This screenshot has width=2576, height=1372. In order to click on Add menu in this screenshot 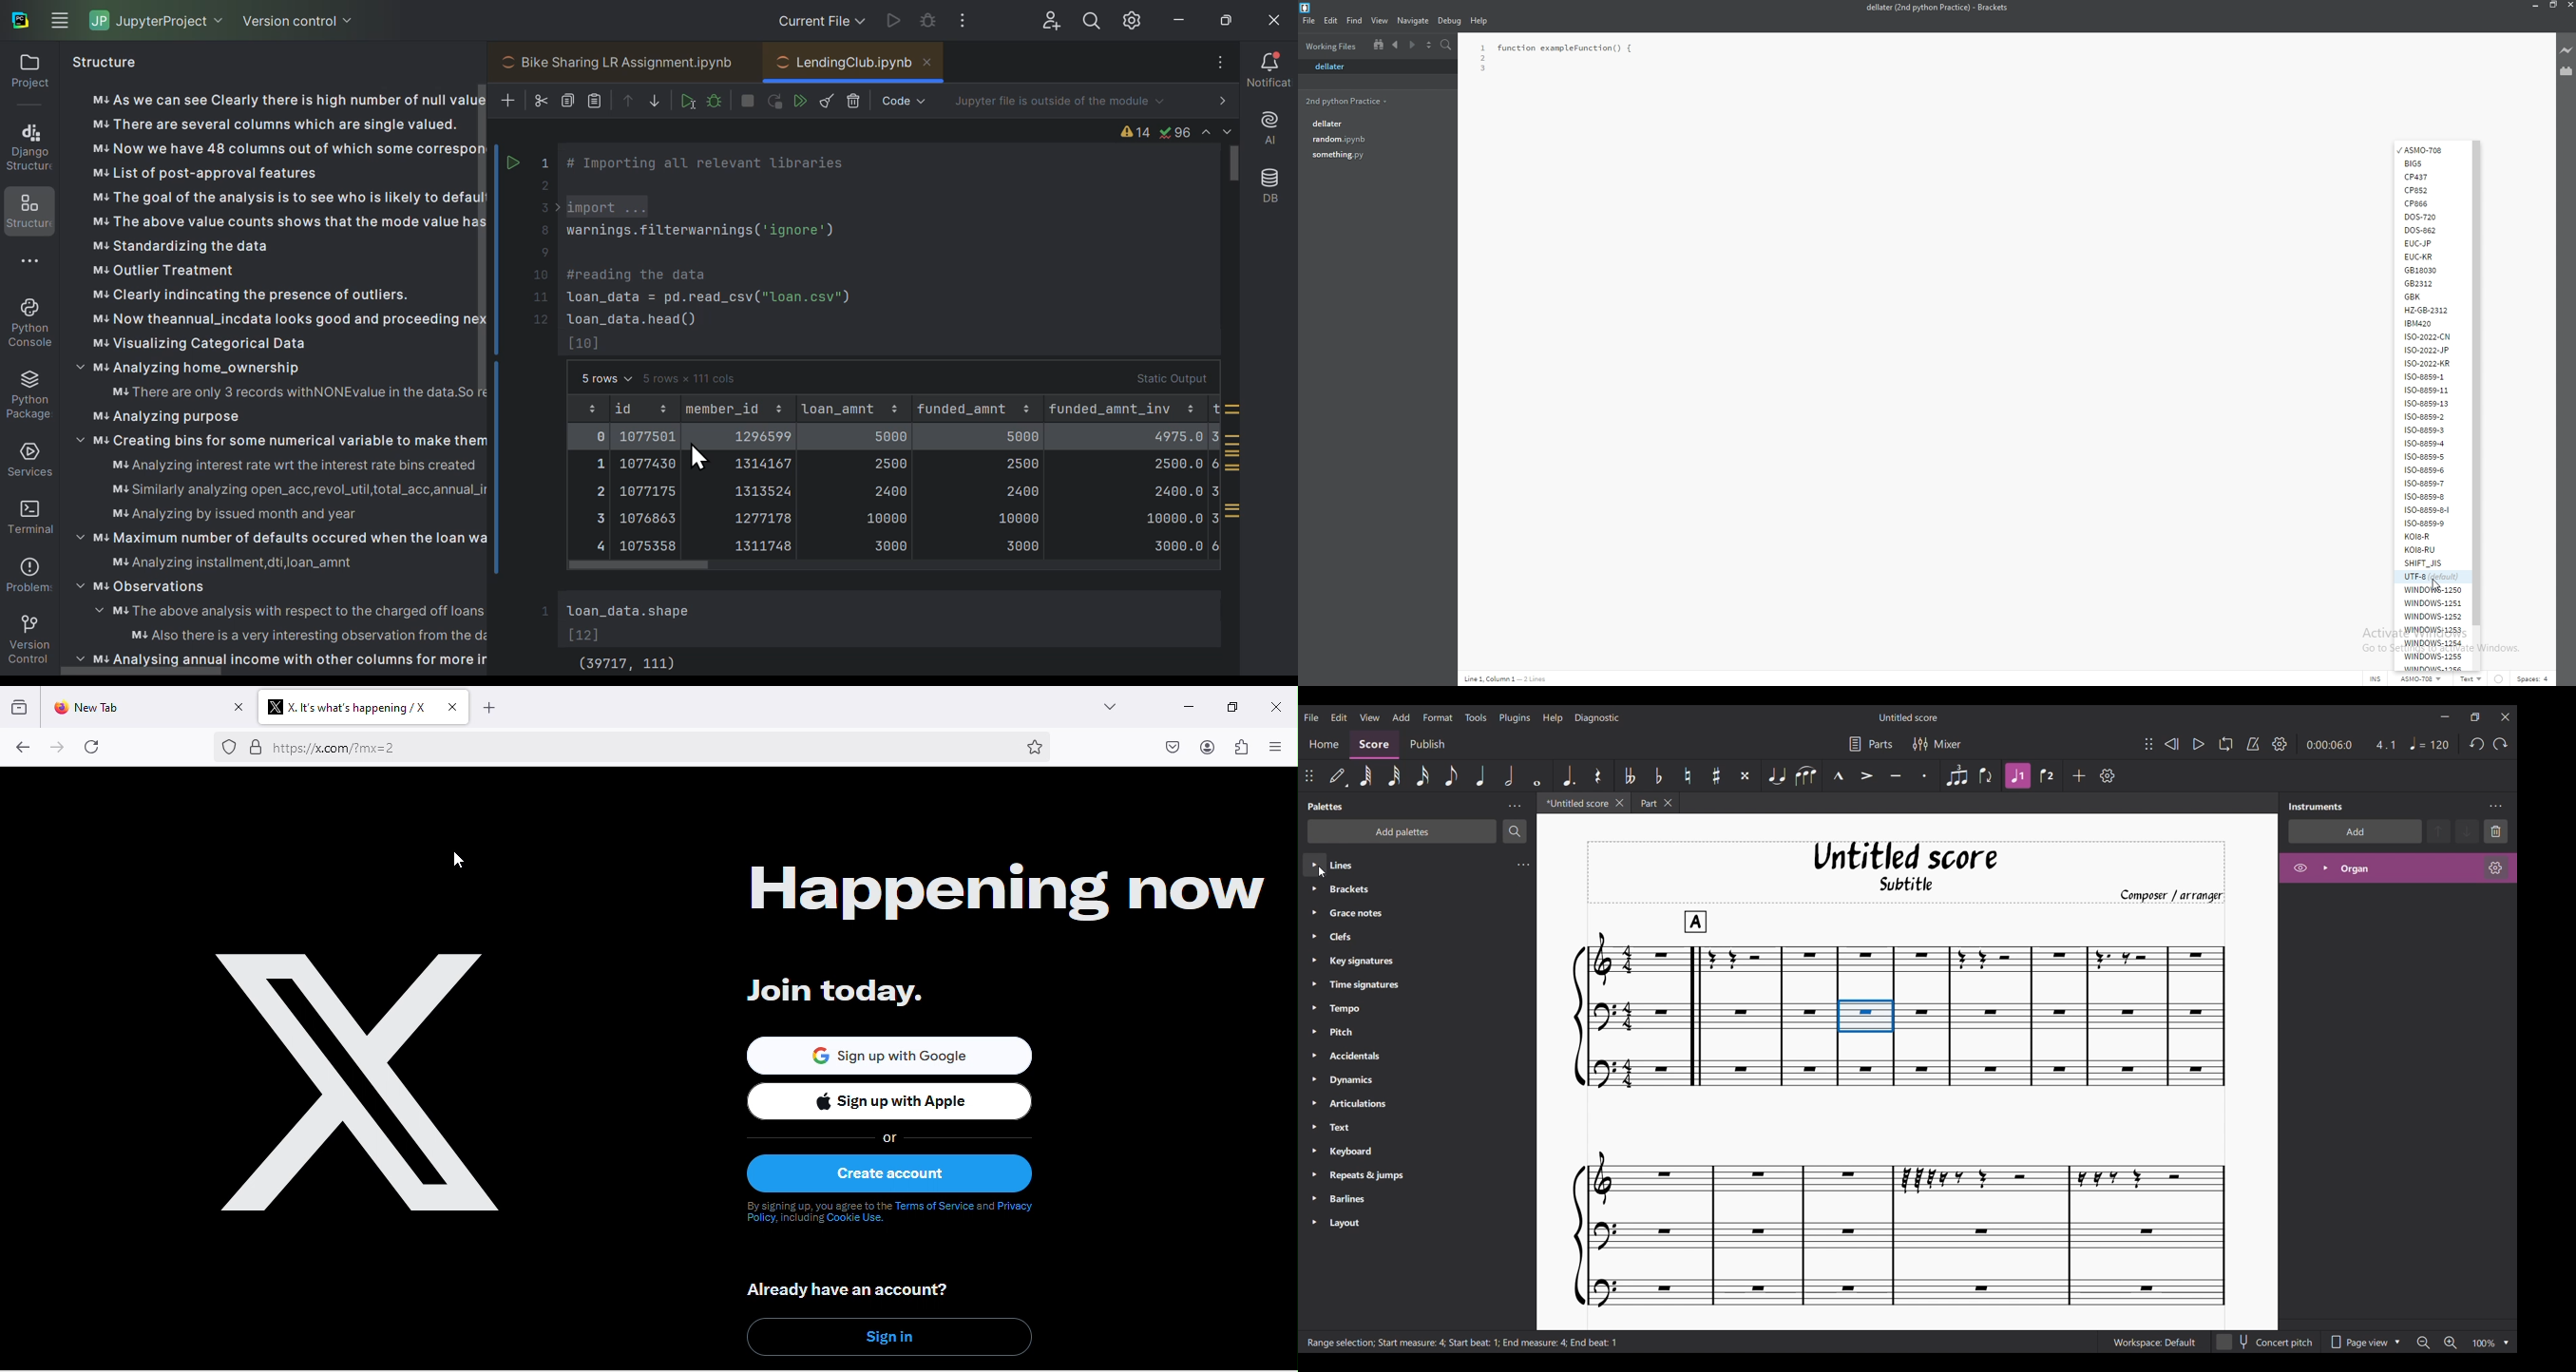, I will do `click(1401, 716)`.